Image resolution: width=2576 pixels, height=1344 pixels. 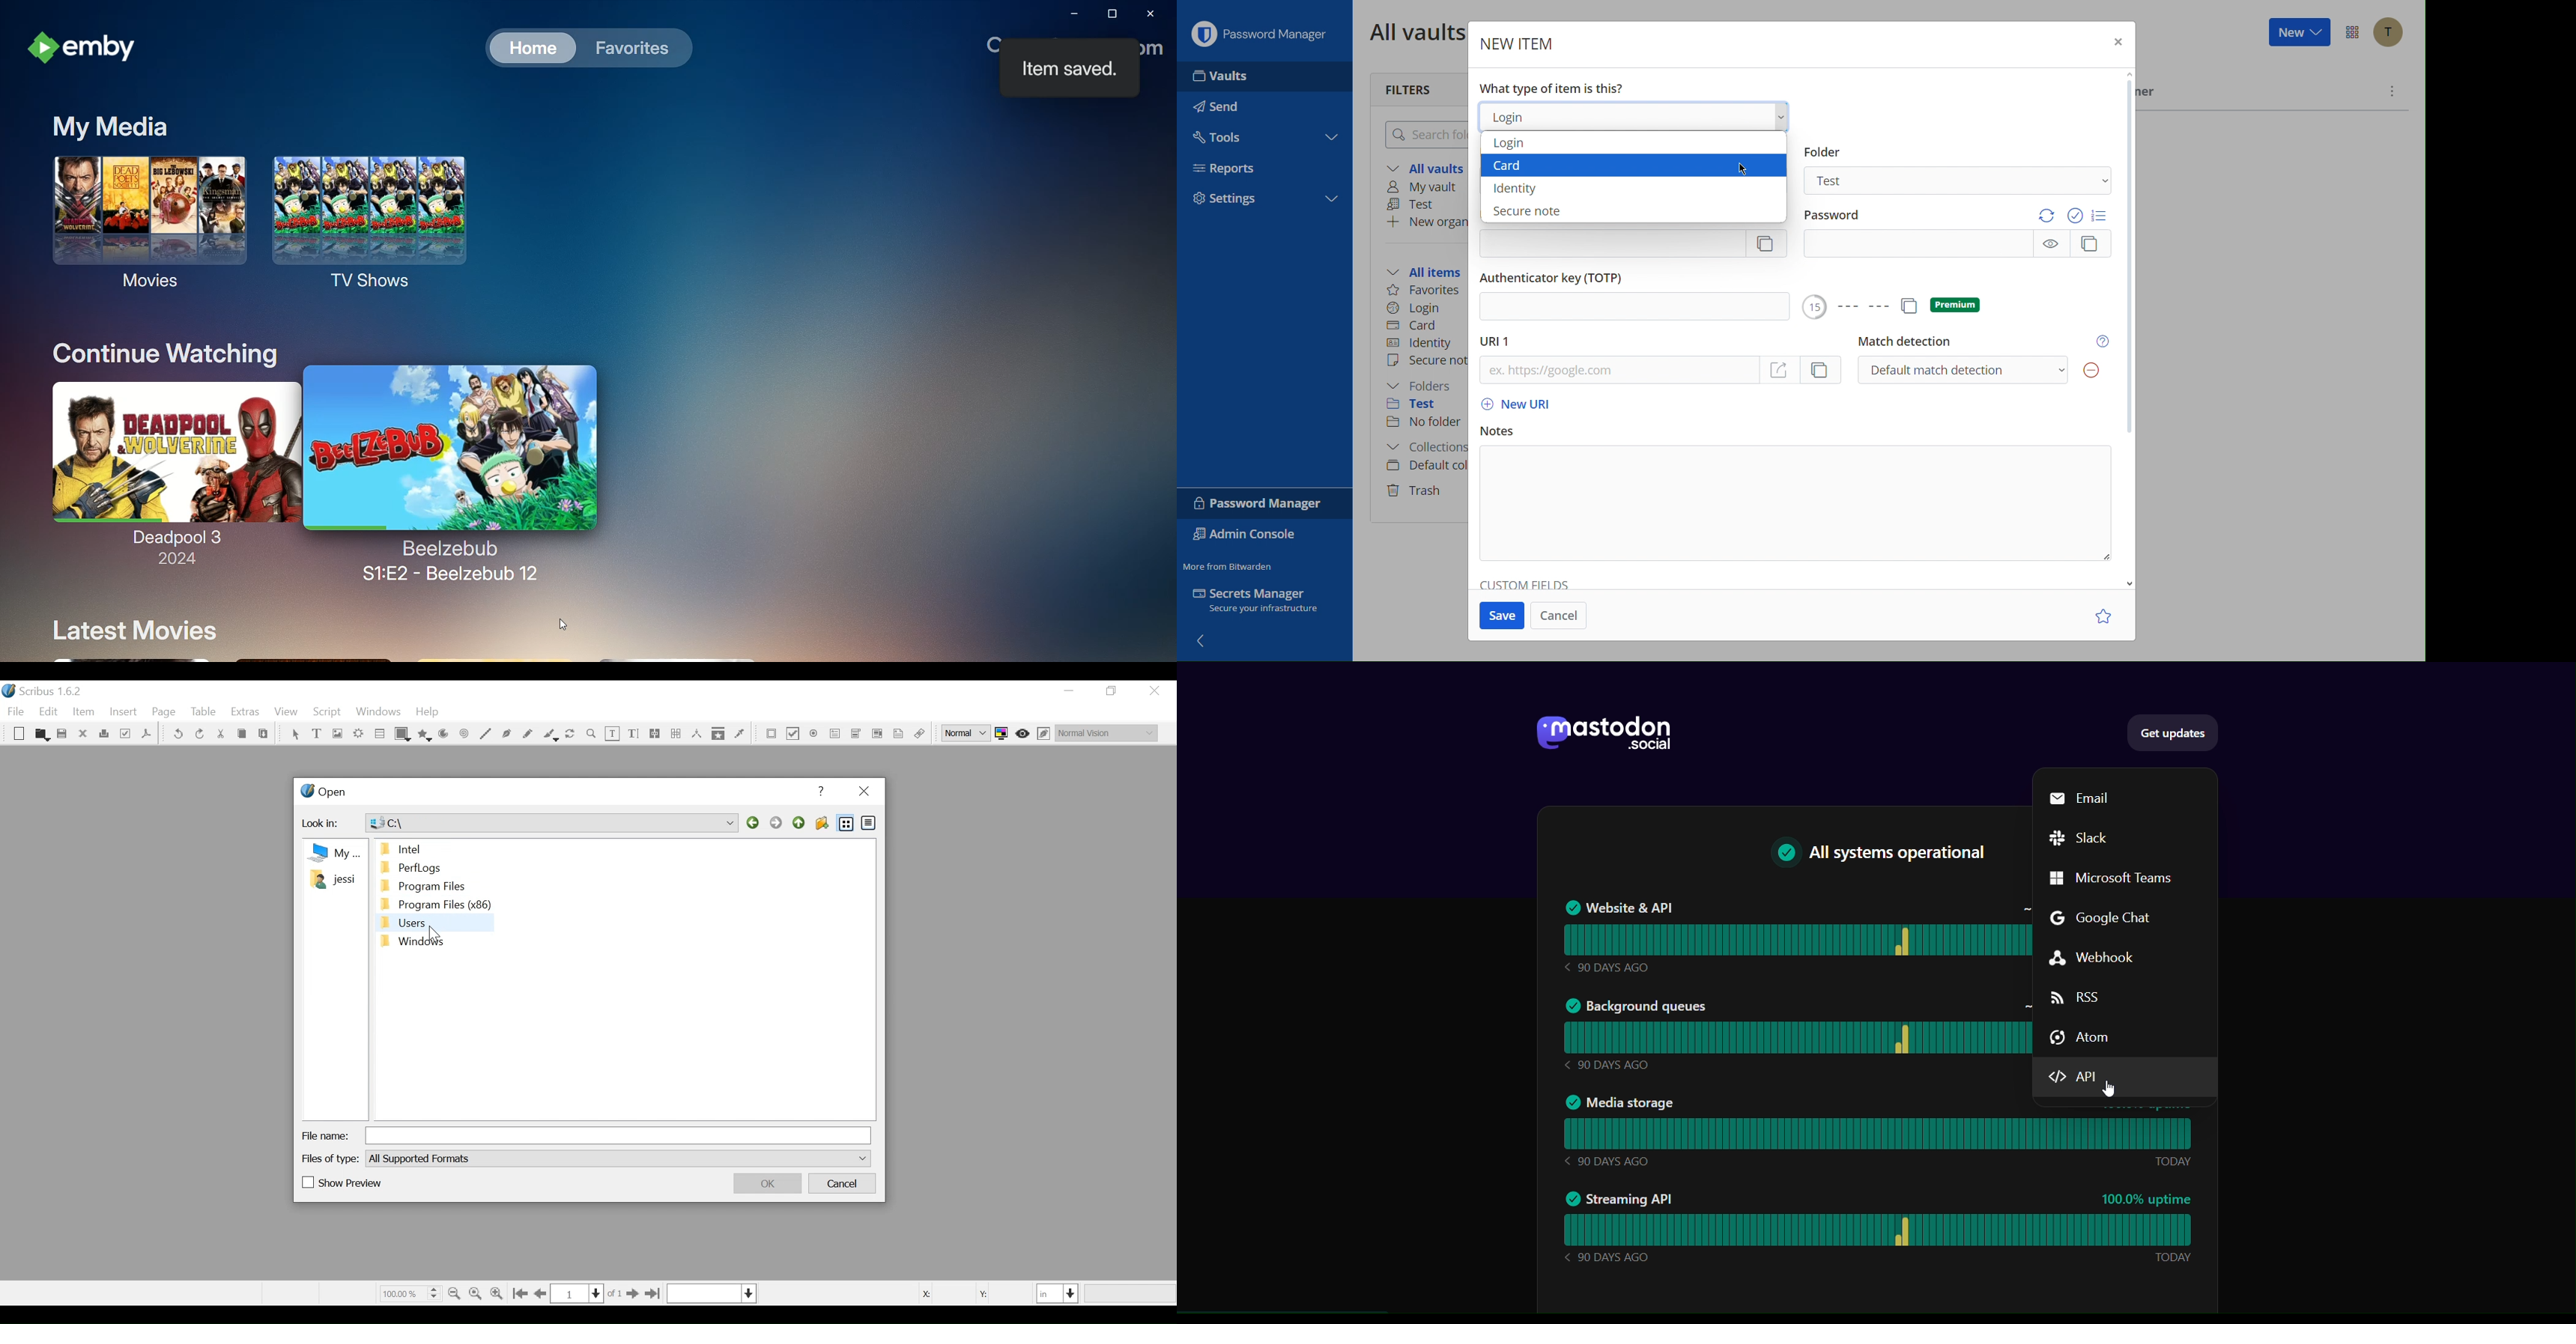 I want to click on Cursor, so click(x=563, y=624).